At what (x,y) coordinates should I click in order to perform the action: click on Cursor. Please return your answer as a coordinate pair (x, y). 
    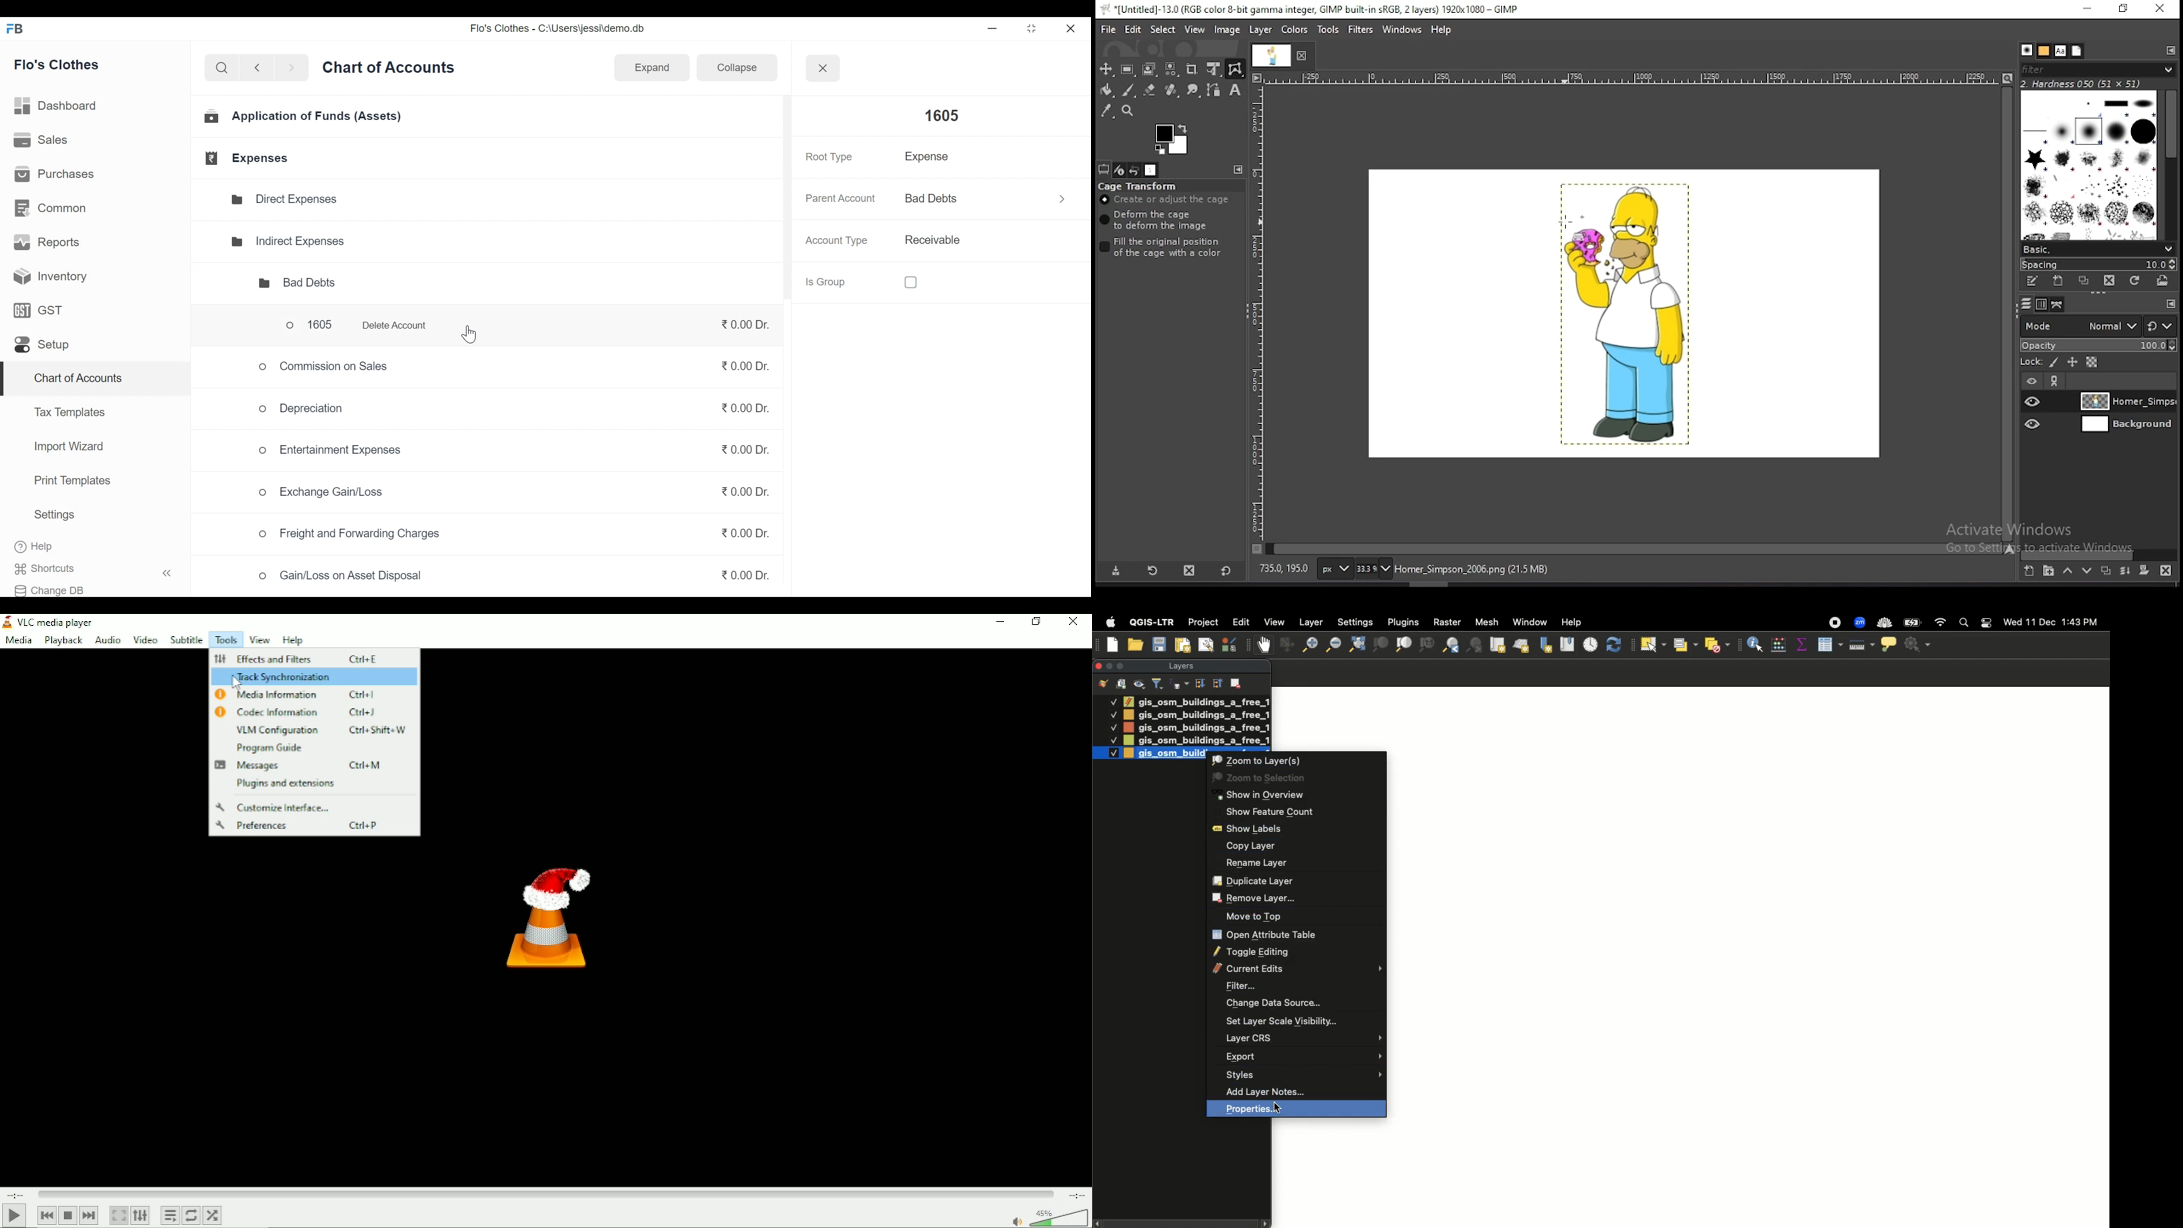
    Looking at the image, I should click on (238, 681).